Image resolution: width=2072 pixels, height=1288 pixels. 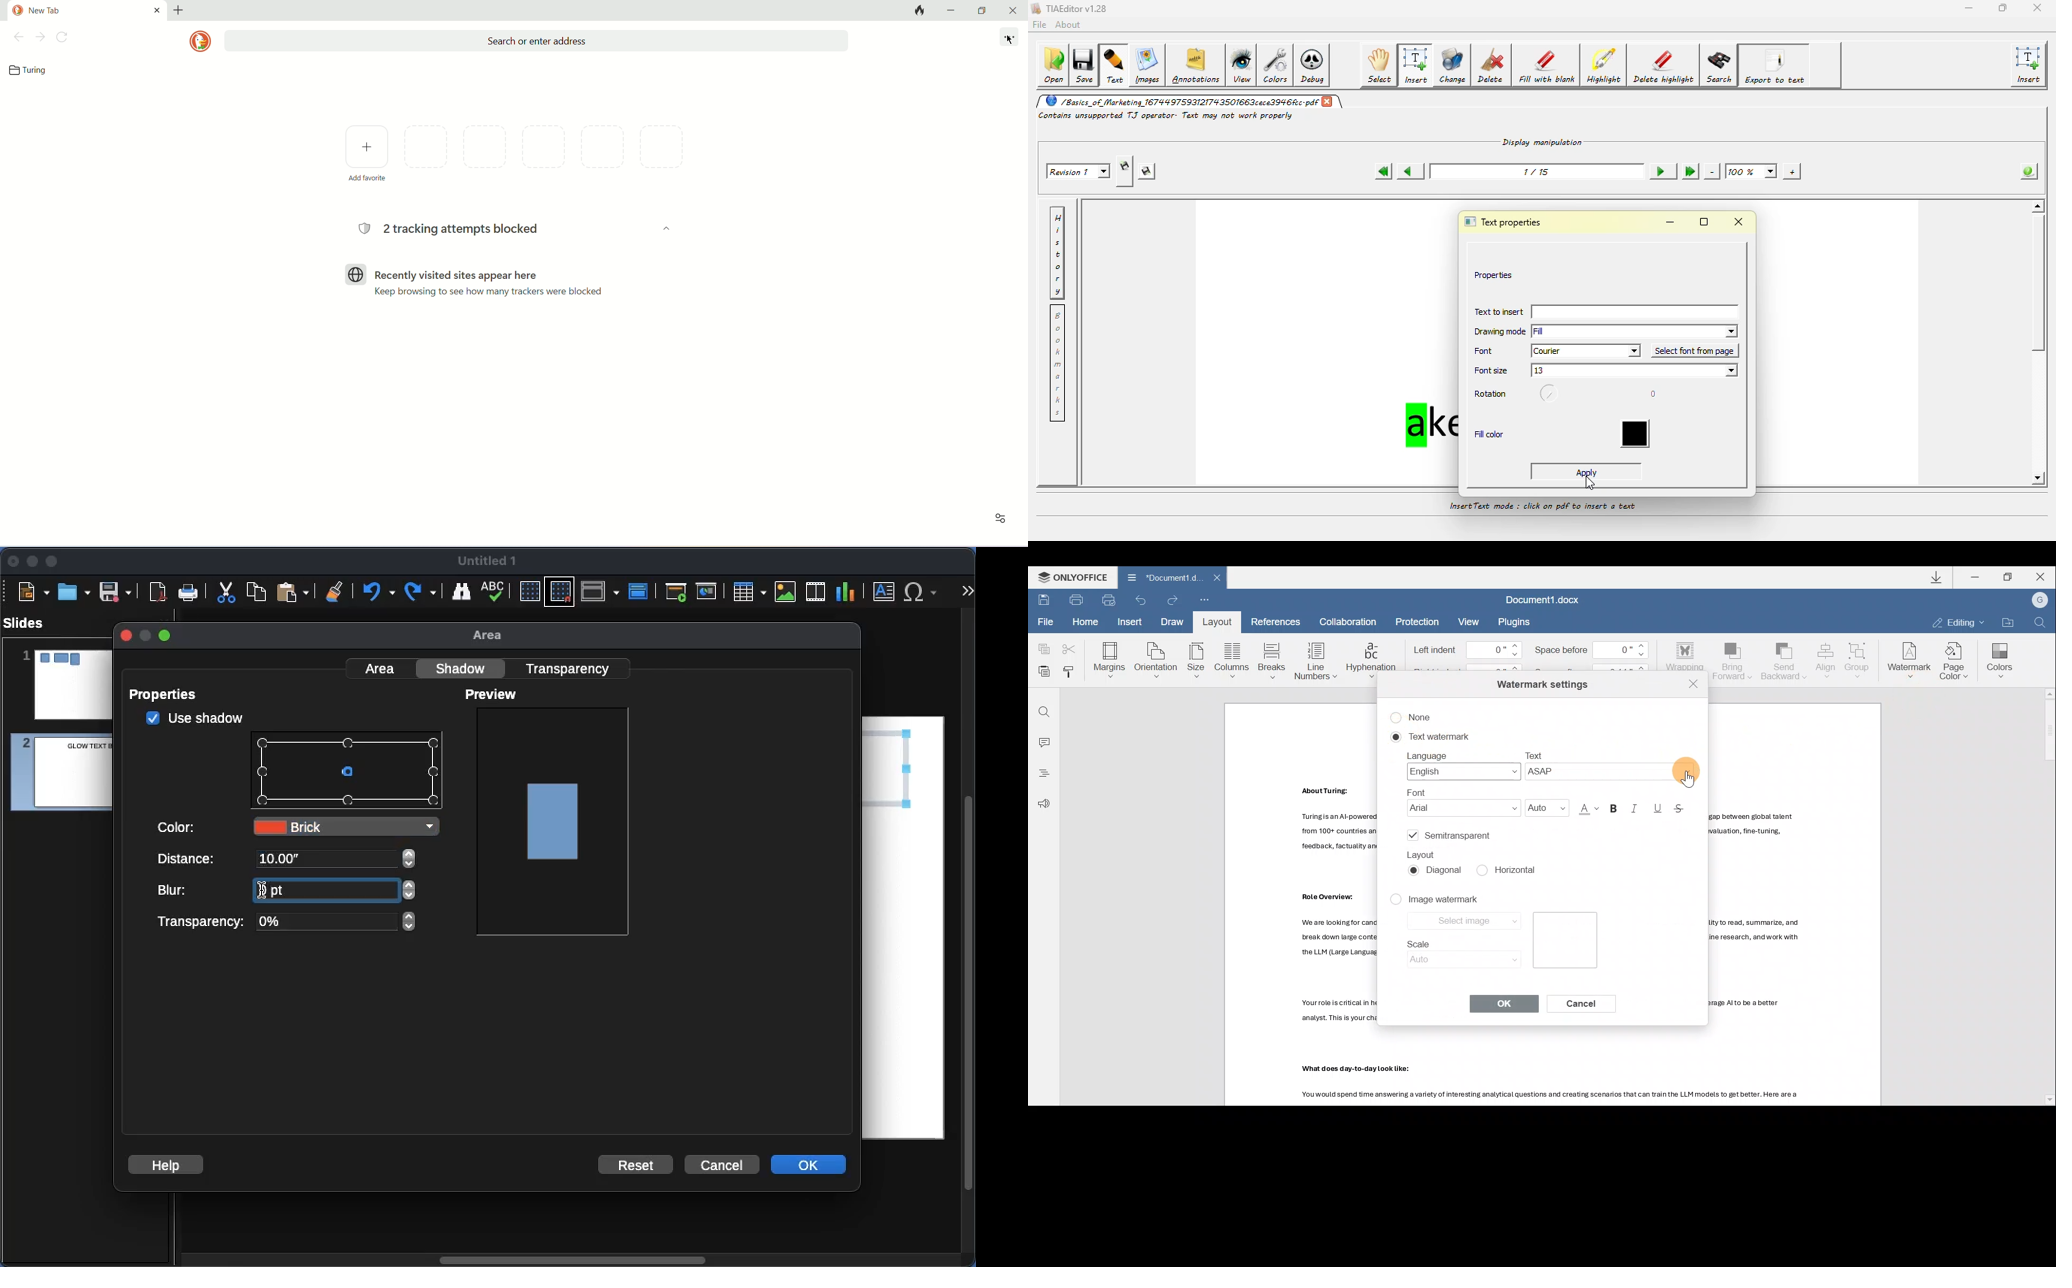 What do you see at coordinates (166, 636) in the screenshot?
I see `maximize` at bounding box center [166, 636].